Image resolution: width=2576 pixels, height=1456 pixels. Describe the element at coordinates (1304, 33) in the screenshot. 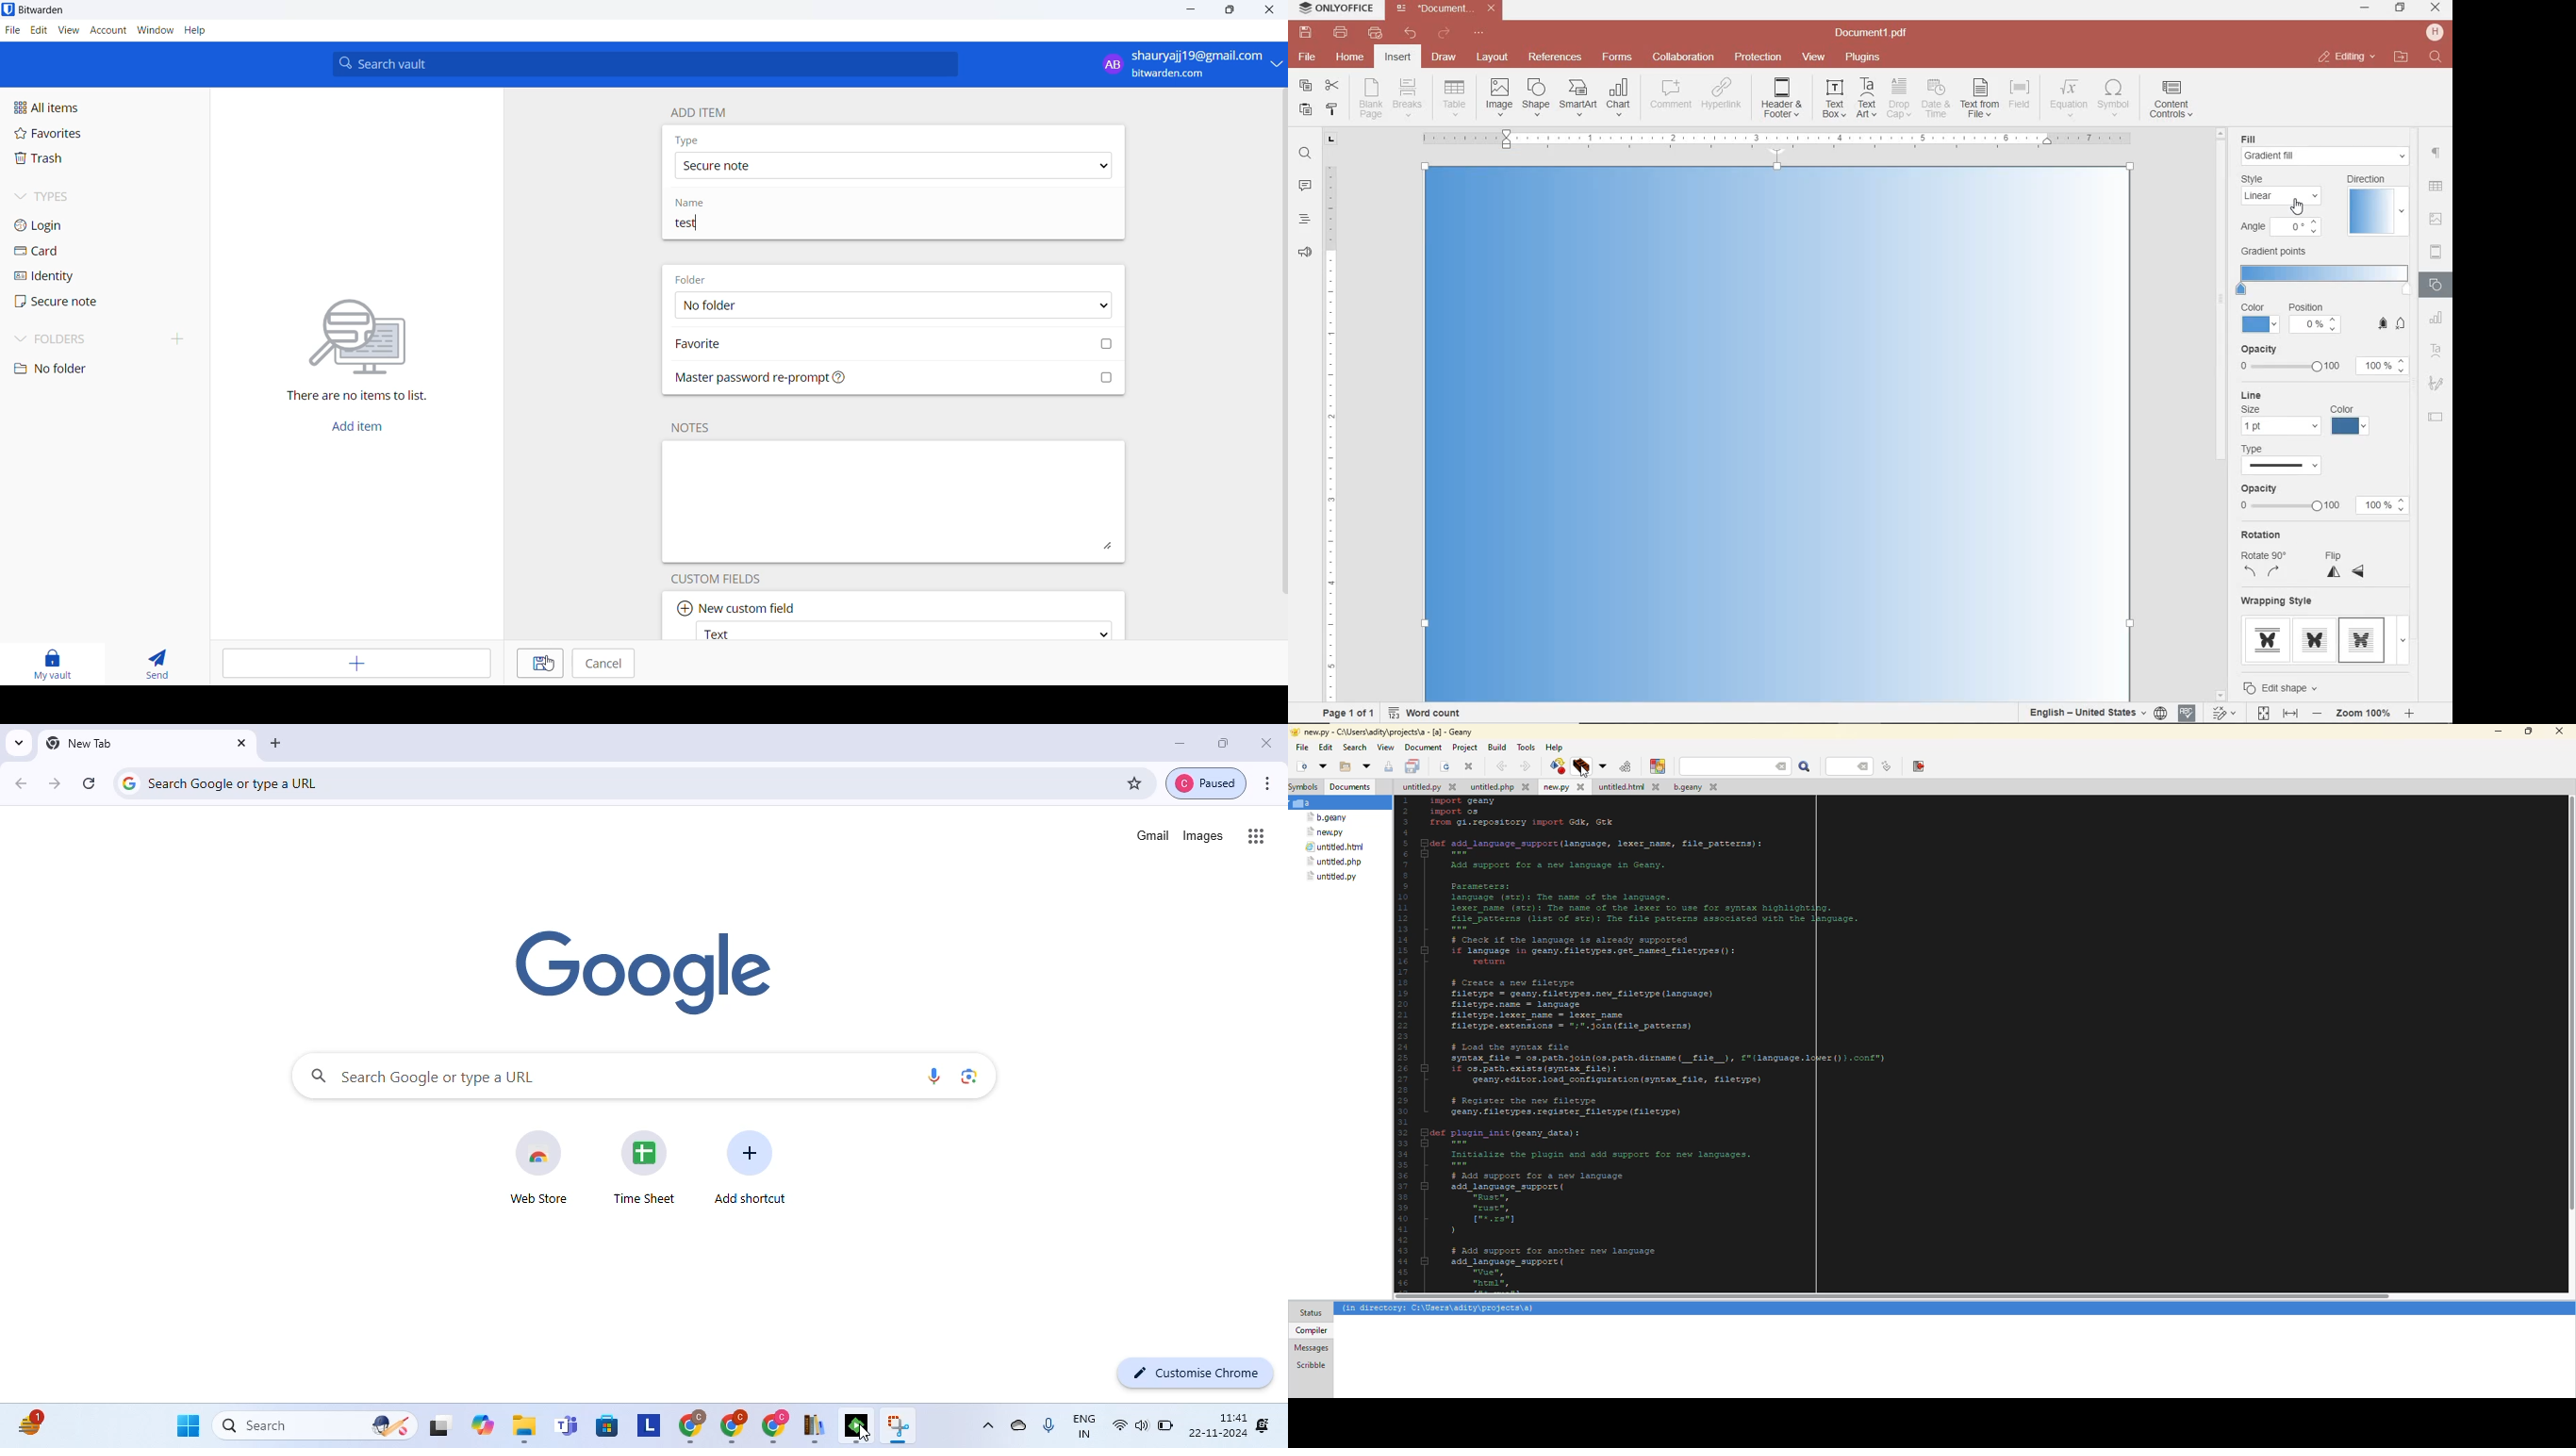

I see `save` at that location.